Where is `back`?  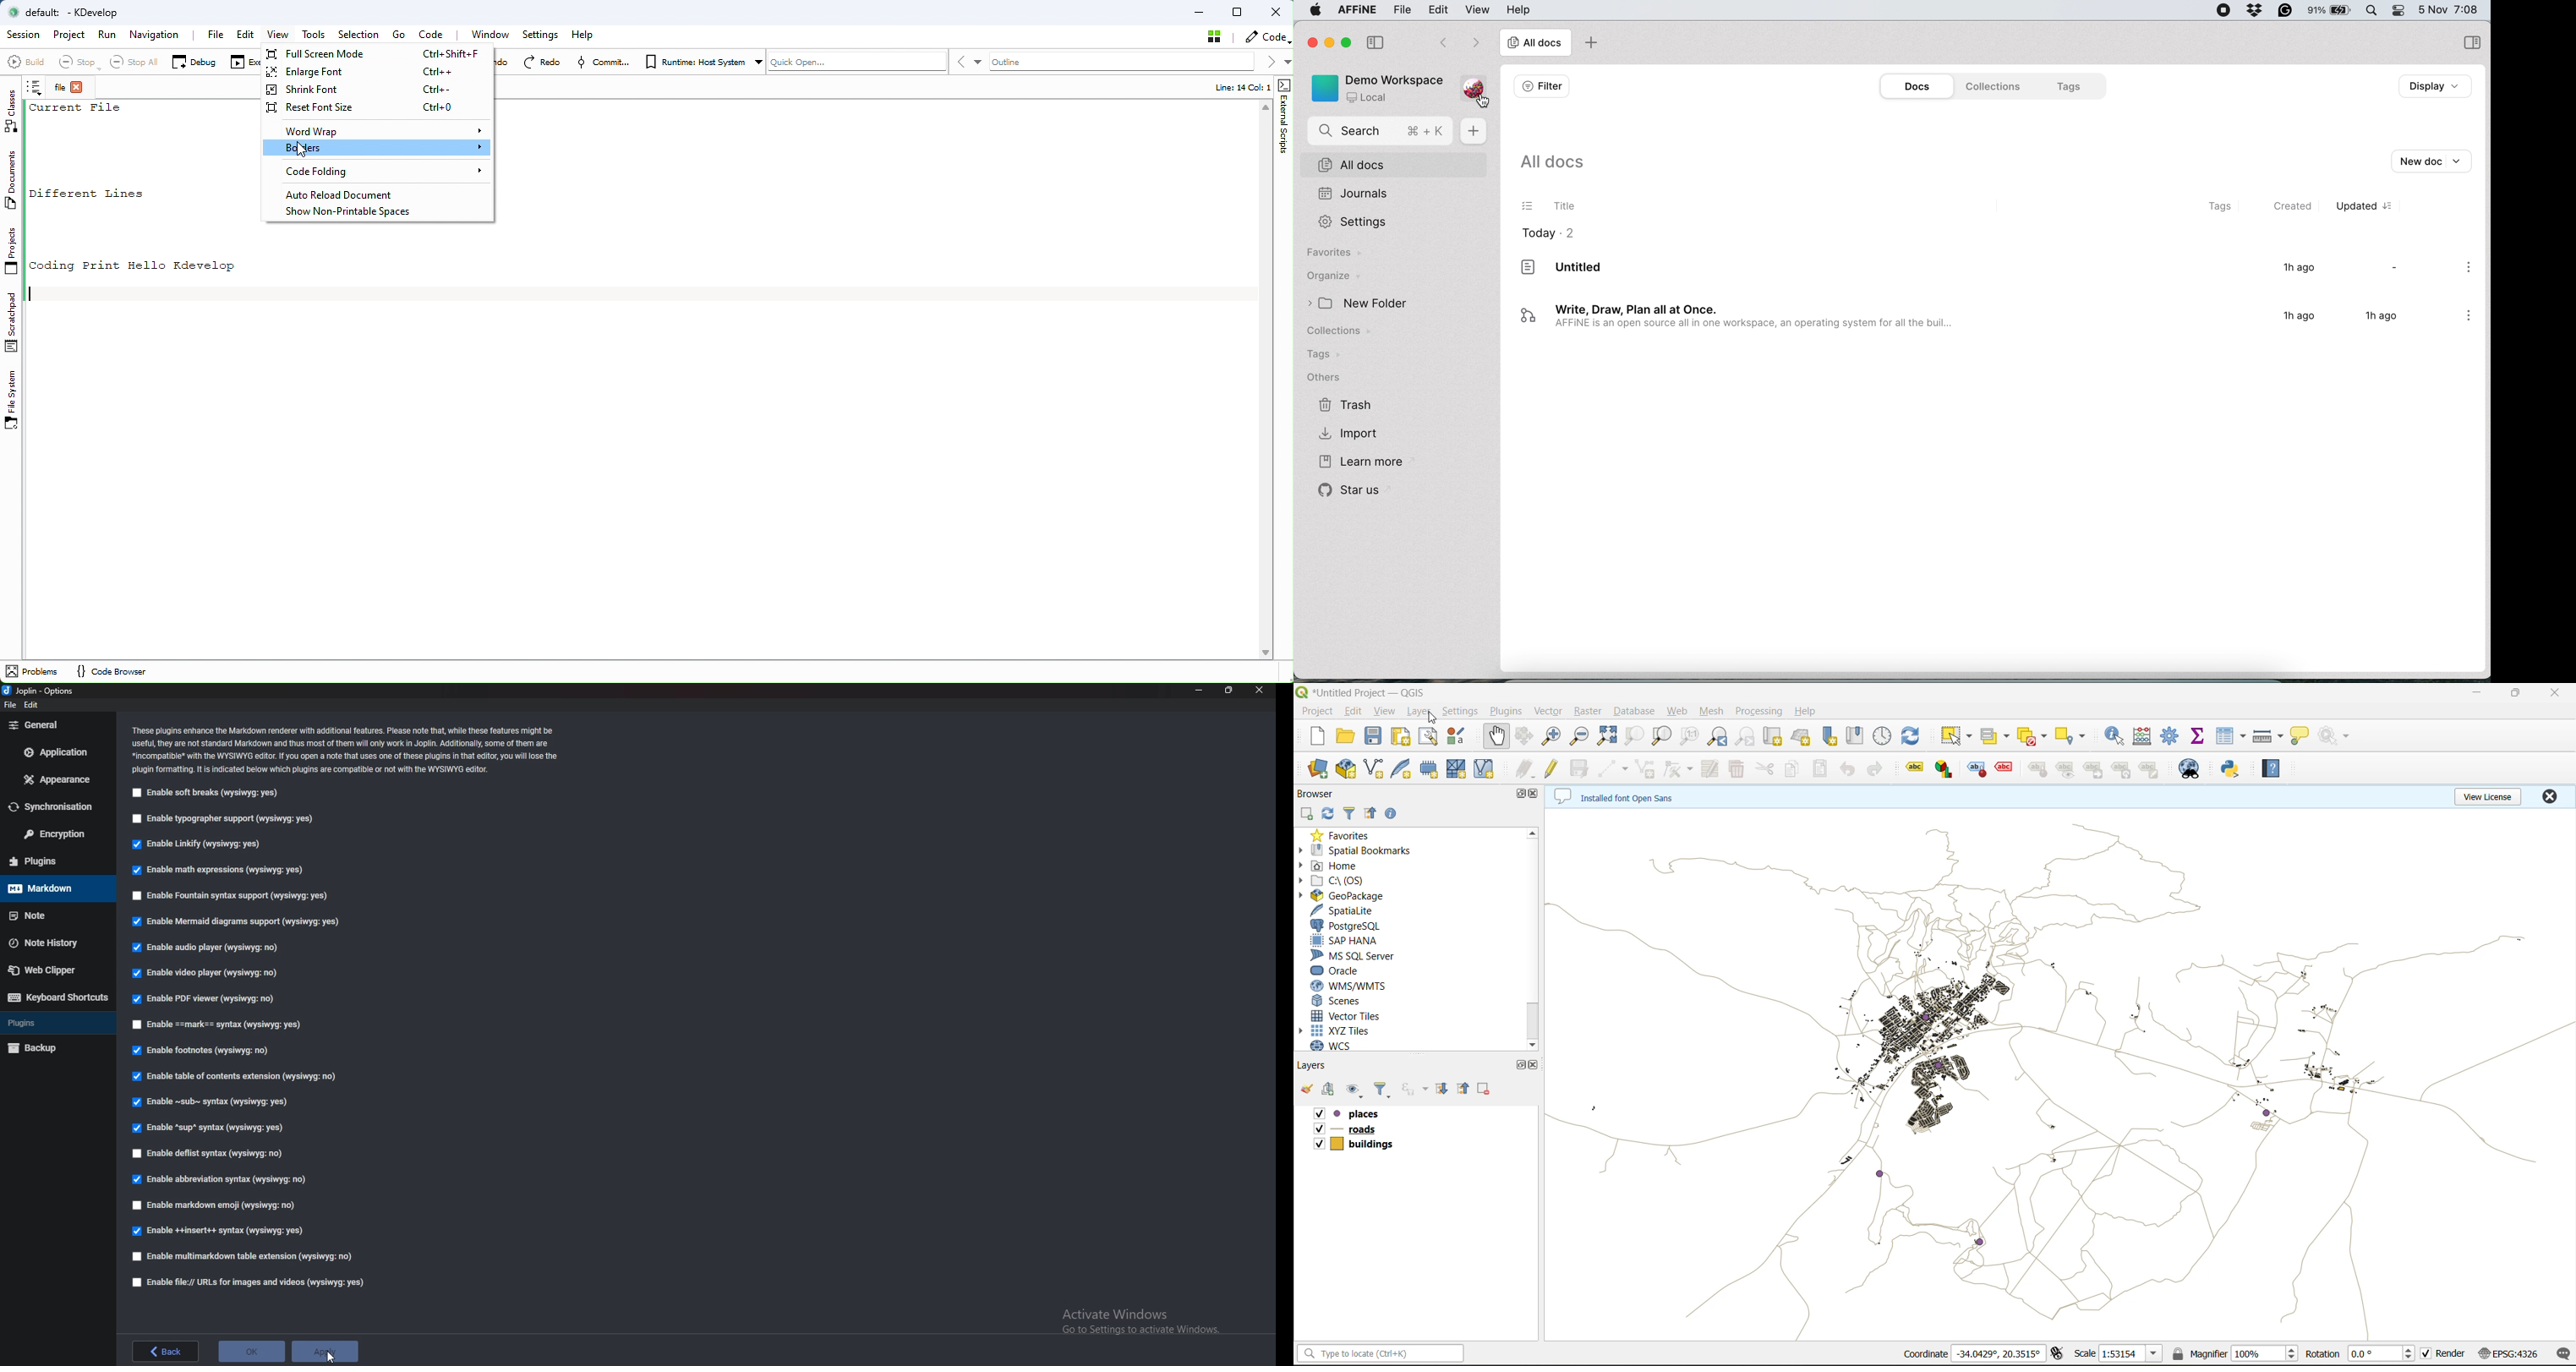
back is located at coordinates (165, 1351).